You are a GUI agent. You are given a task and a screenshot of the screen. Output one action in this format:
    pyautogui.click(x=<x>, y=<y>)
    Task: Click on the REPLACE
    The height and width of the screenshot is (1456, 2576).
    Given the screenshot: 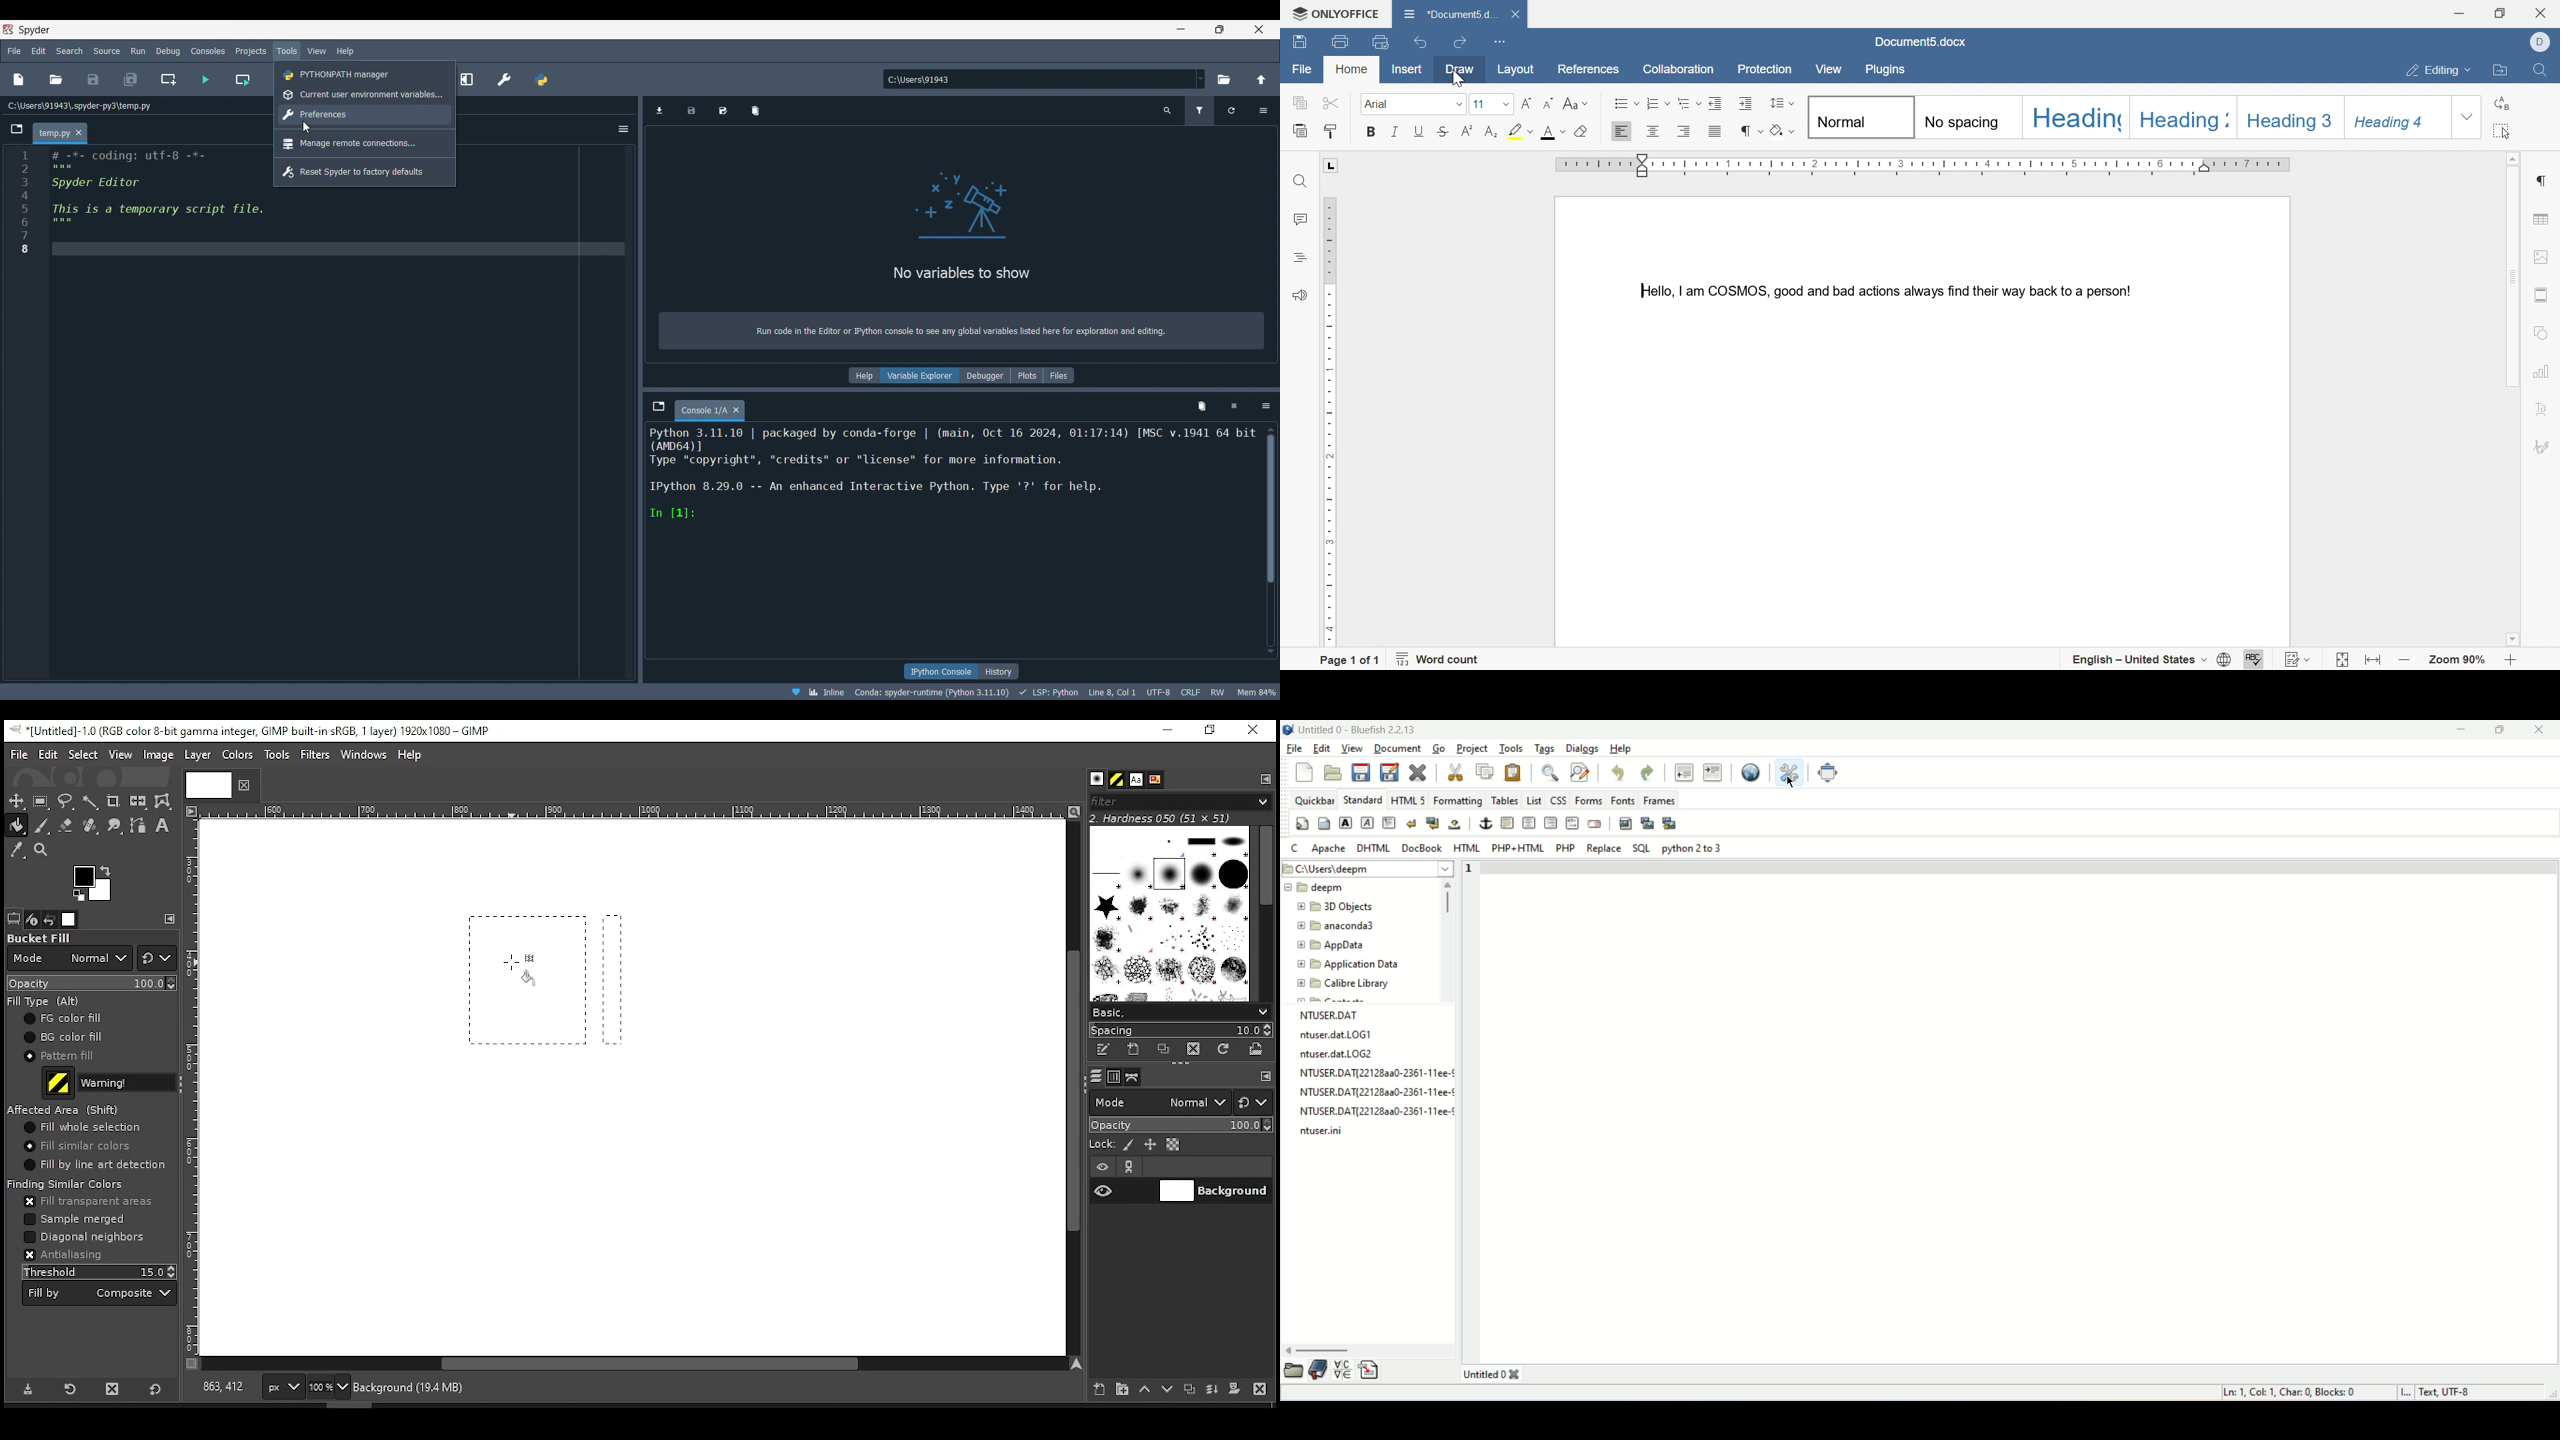 What is the action you would take?
    pyautogui.click(x=1603, y=848)
    